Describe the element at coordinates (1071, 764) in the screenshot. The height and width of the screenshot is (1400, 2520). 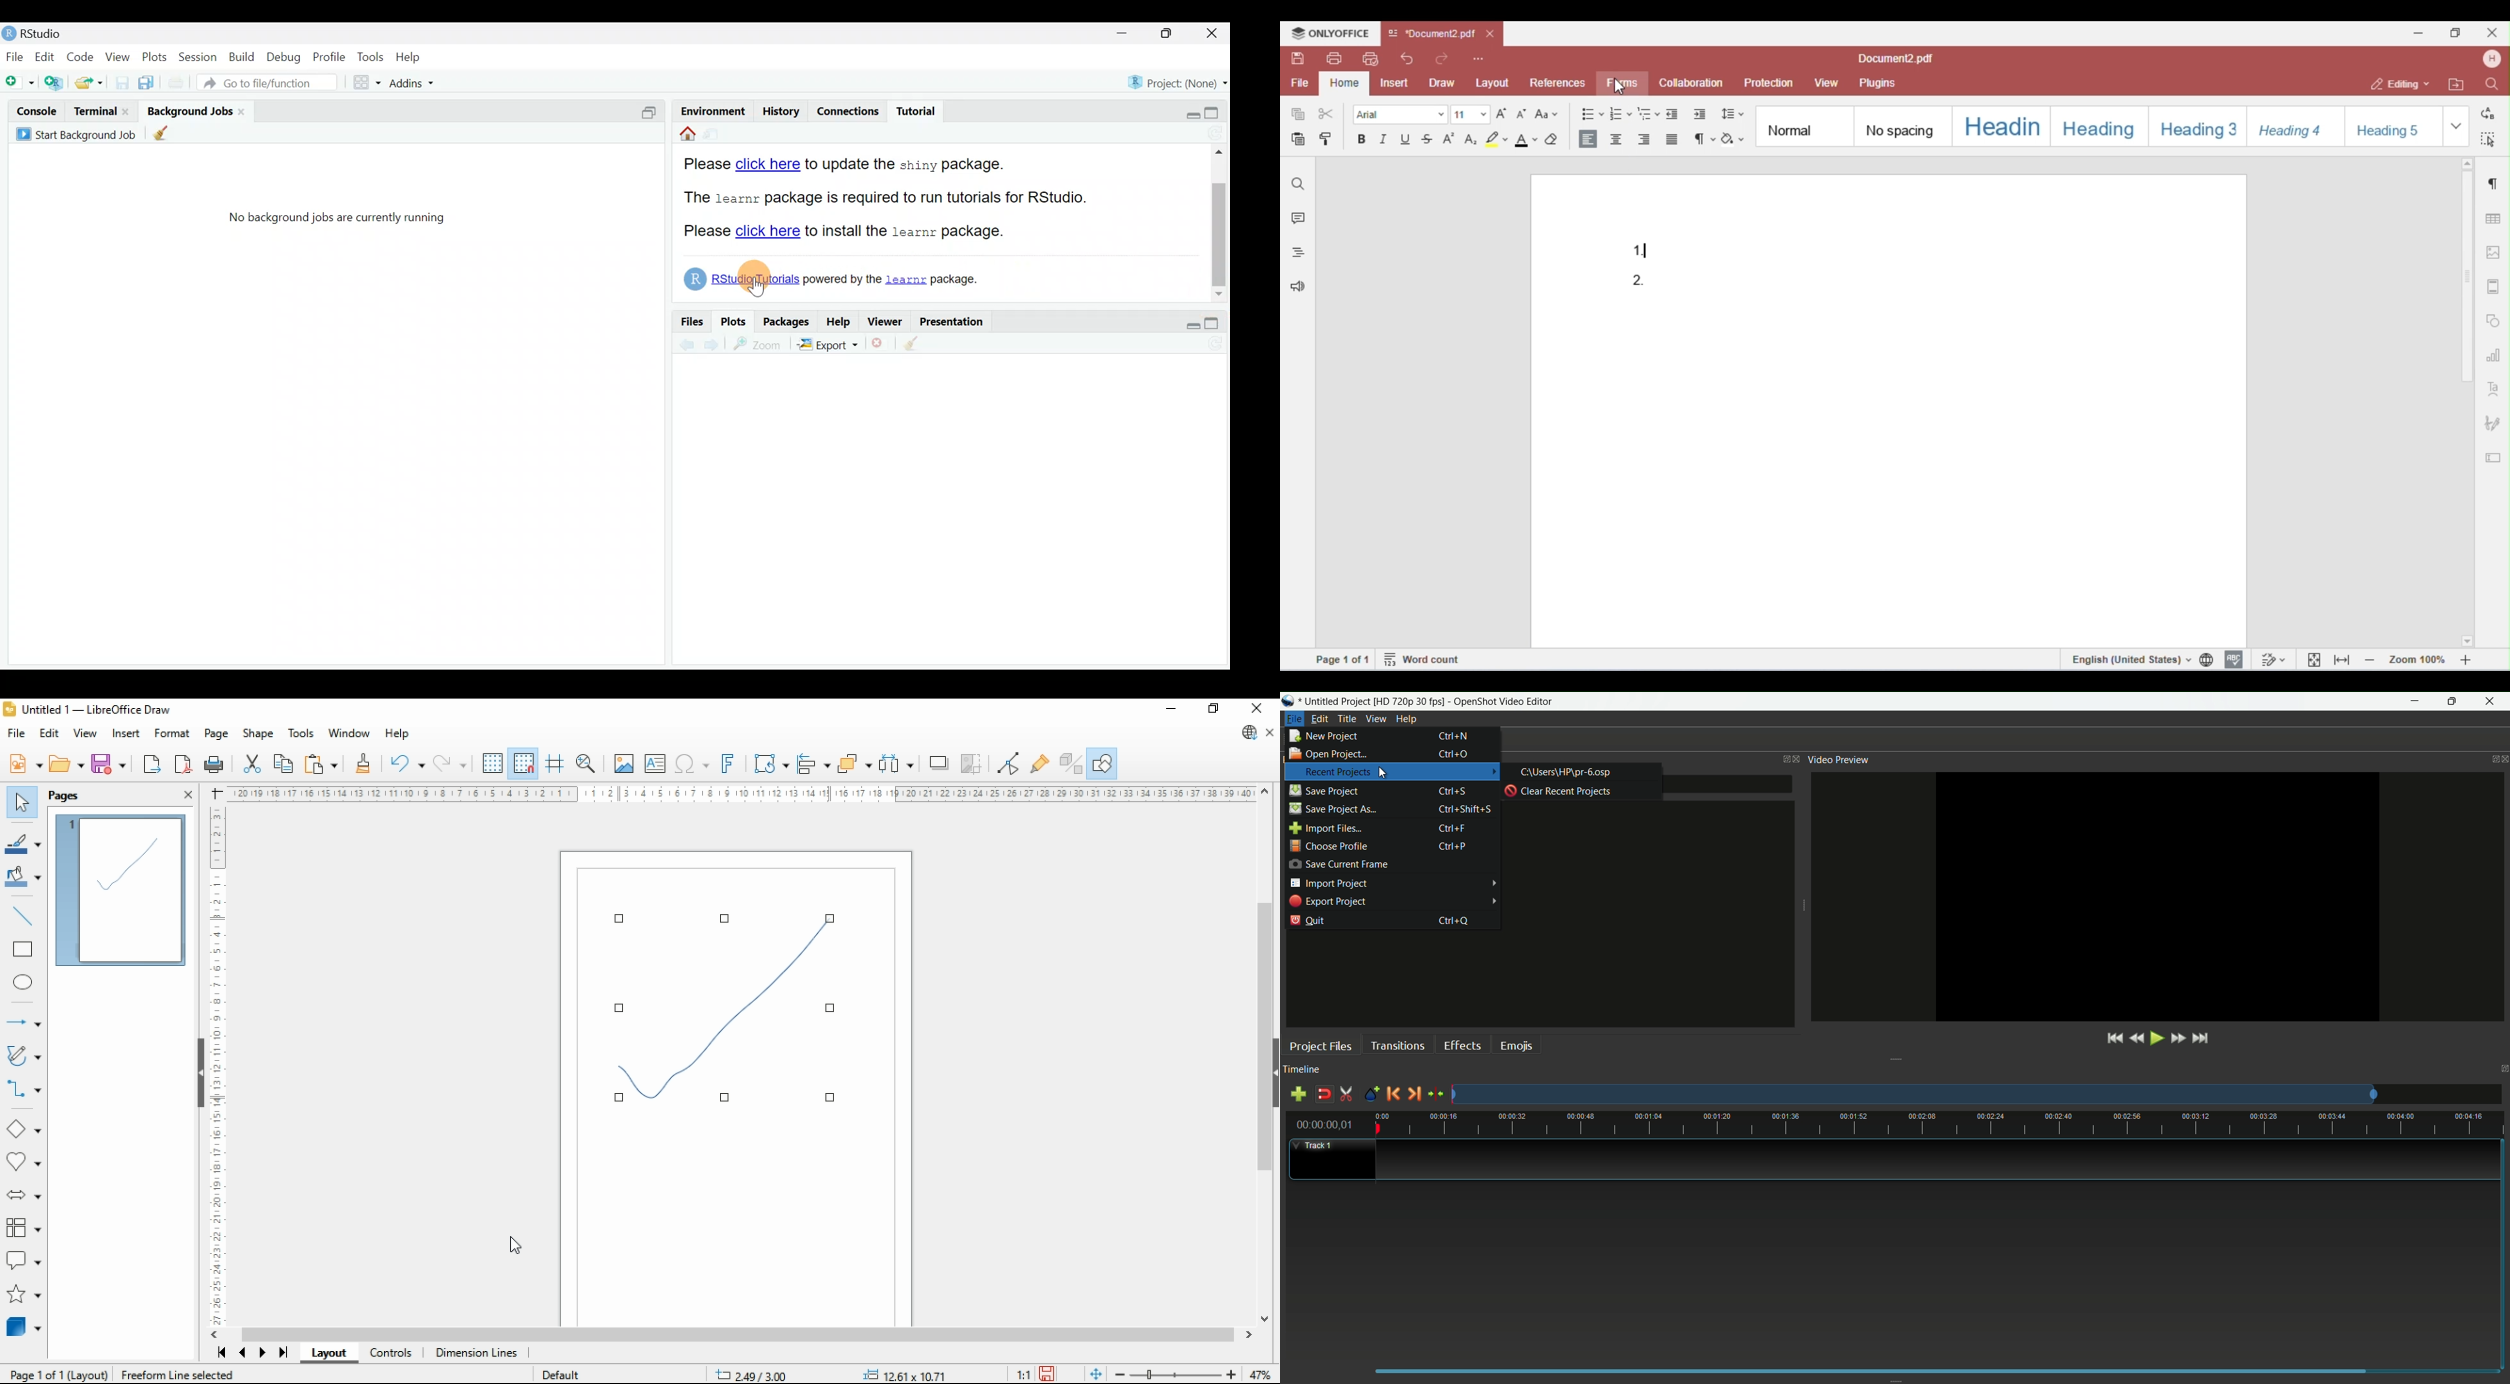
I see `toggle extrusions` at that location.